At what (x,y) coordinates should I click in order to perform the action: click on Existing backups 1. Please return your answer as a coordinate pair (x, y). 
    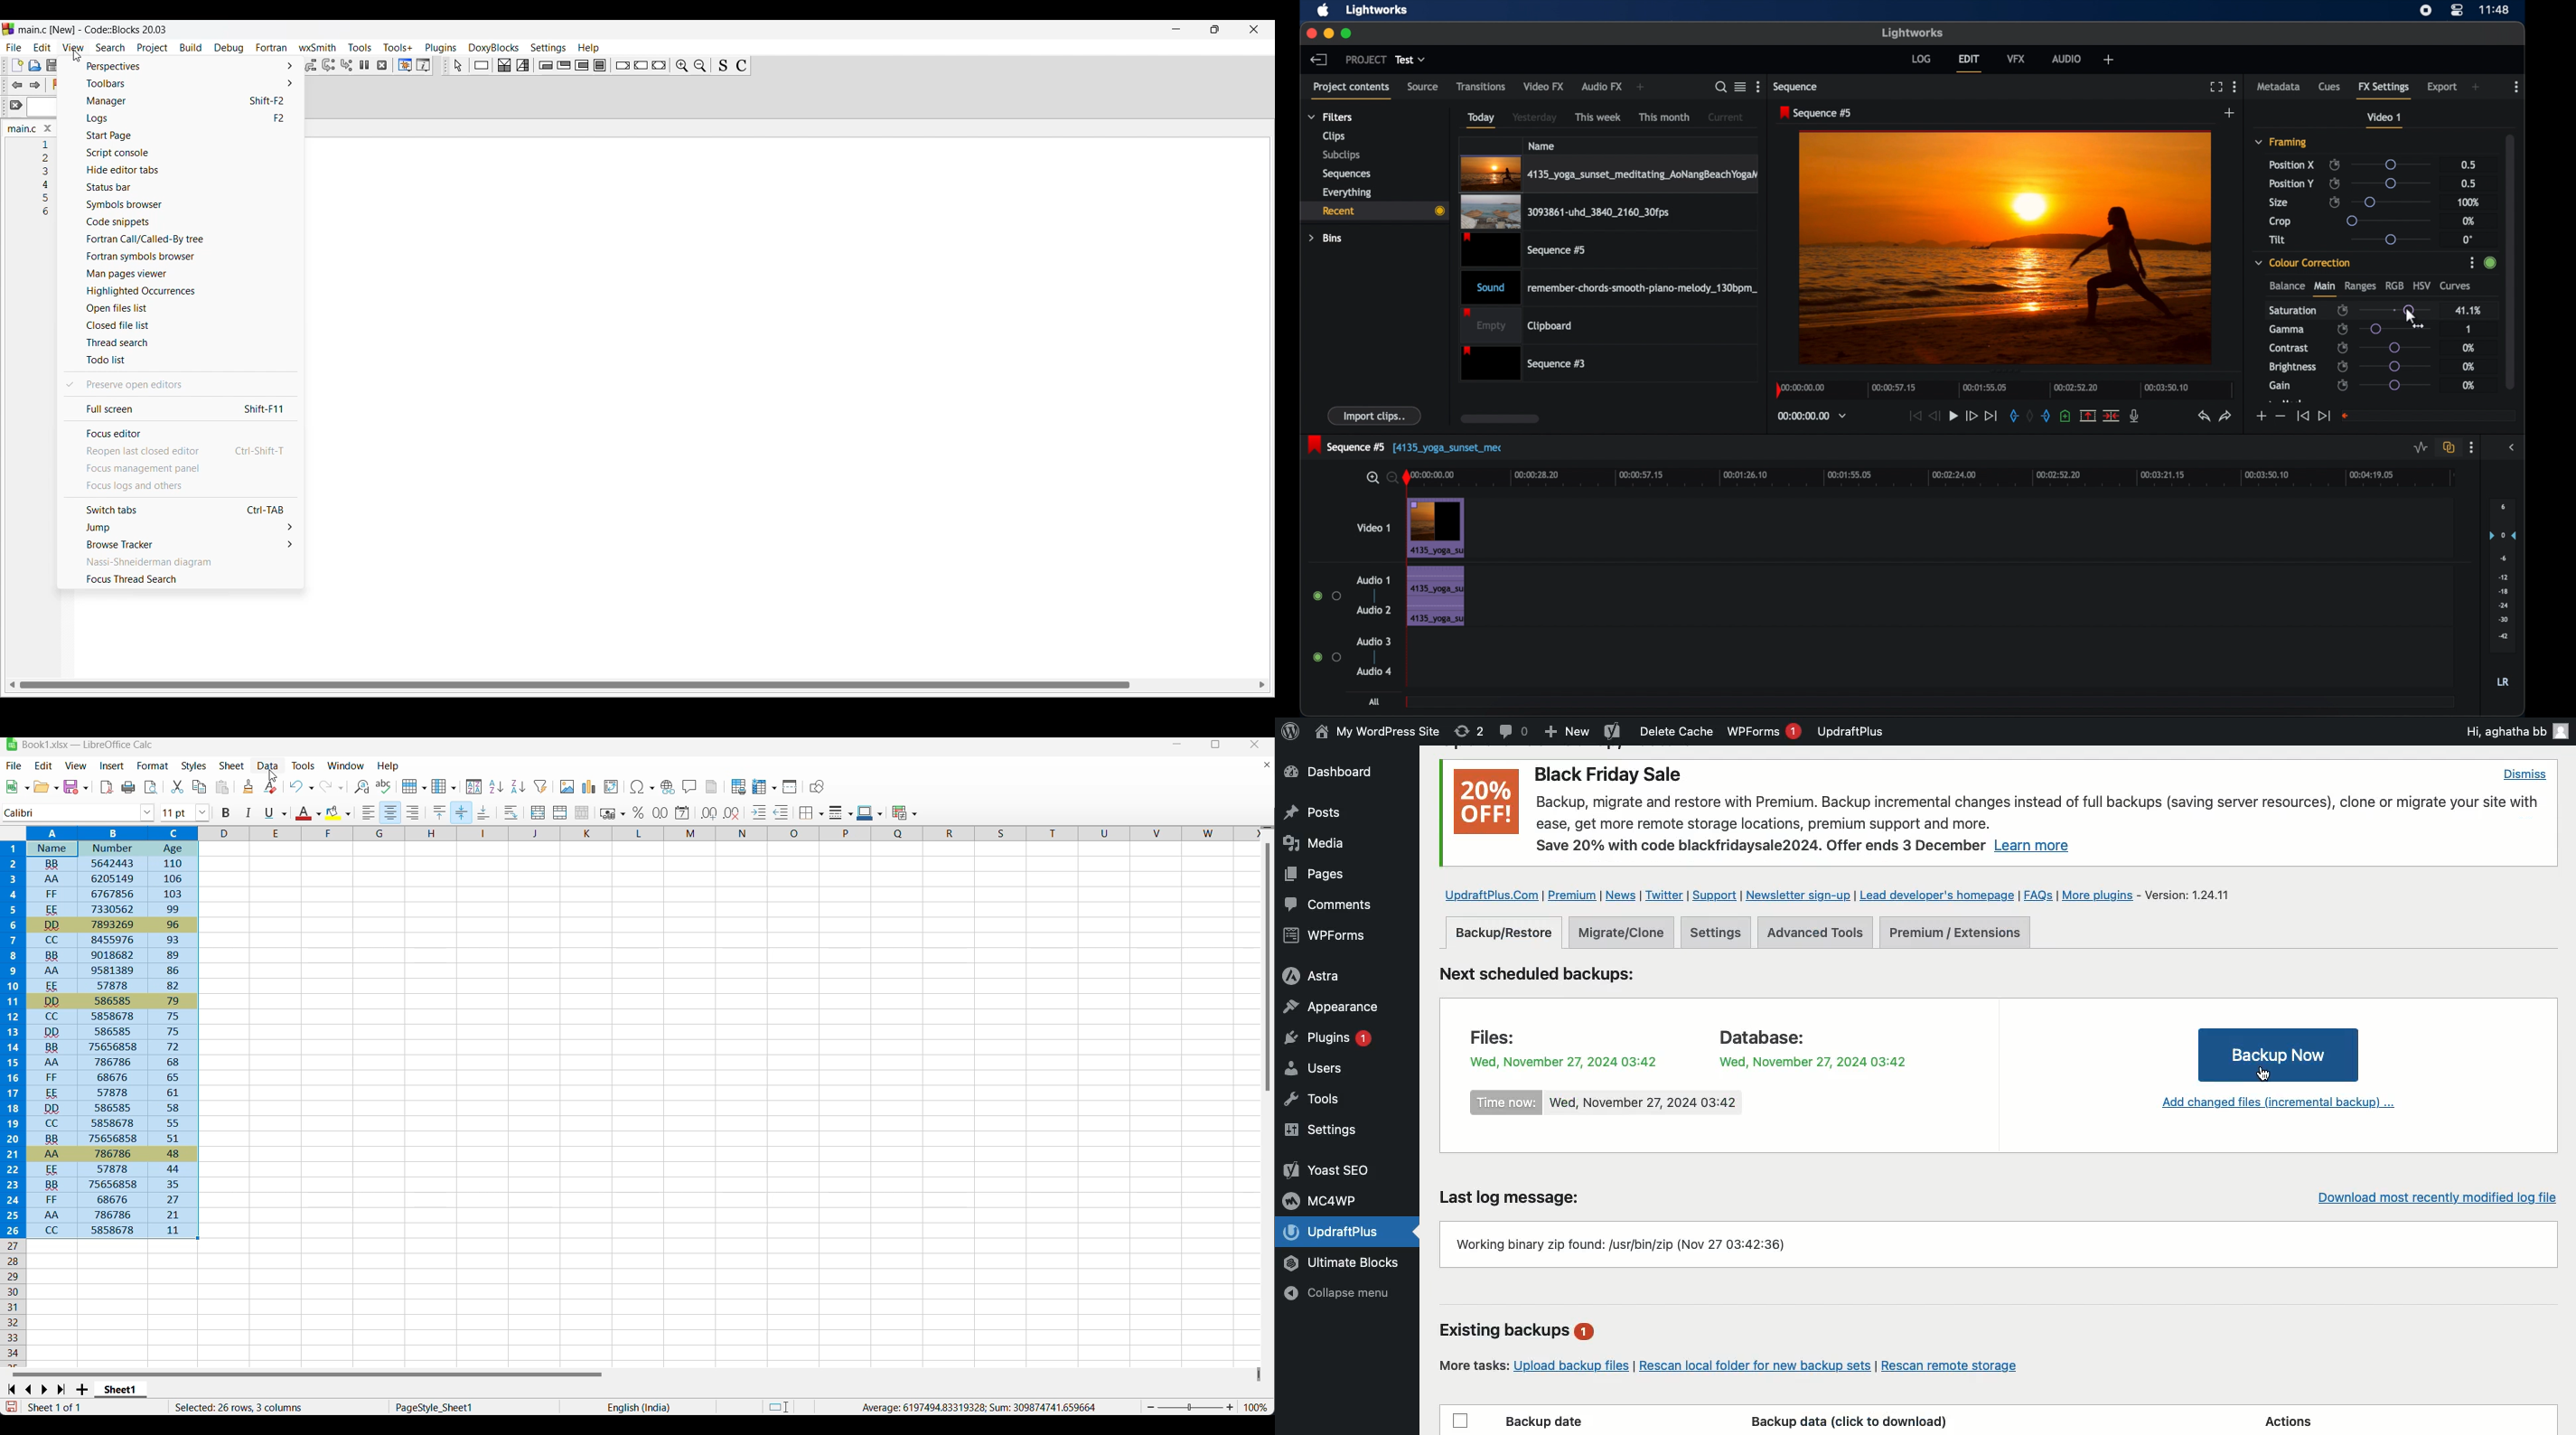
    Looking at the image, I should click on (1519, 1332).